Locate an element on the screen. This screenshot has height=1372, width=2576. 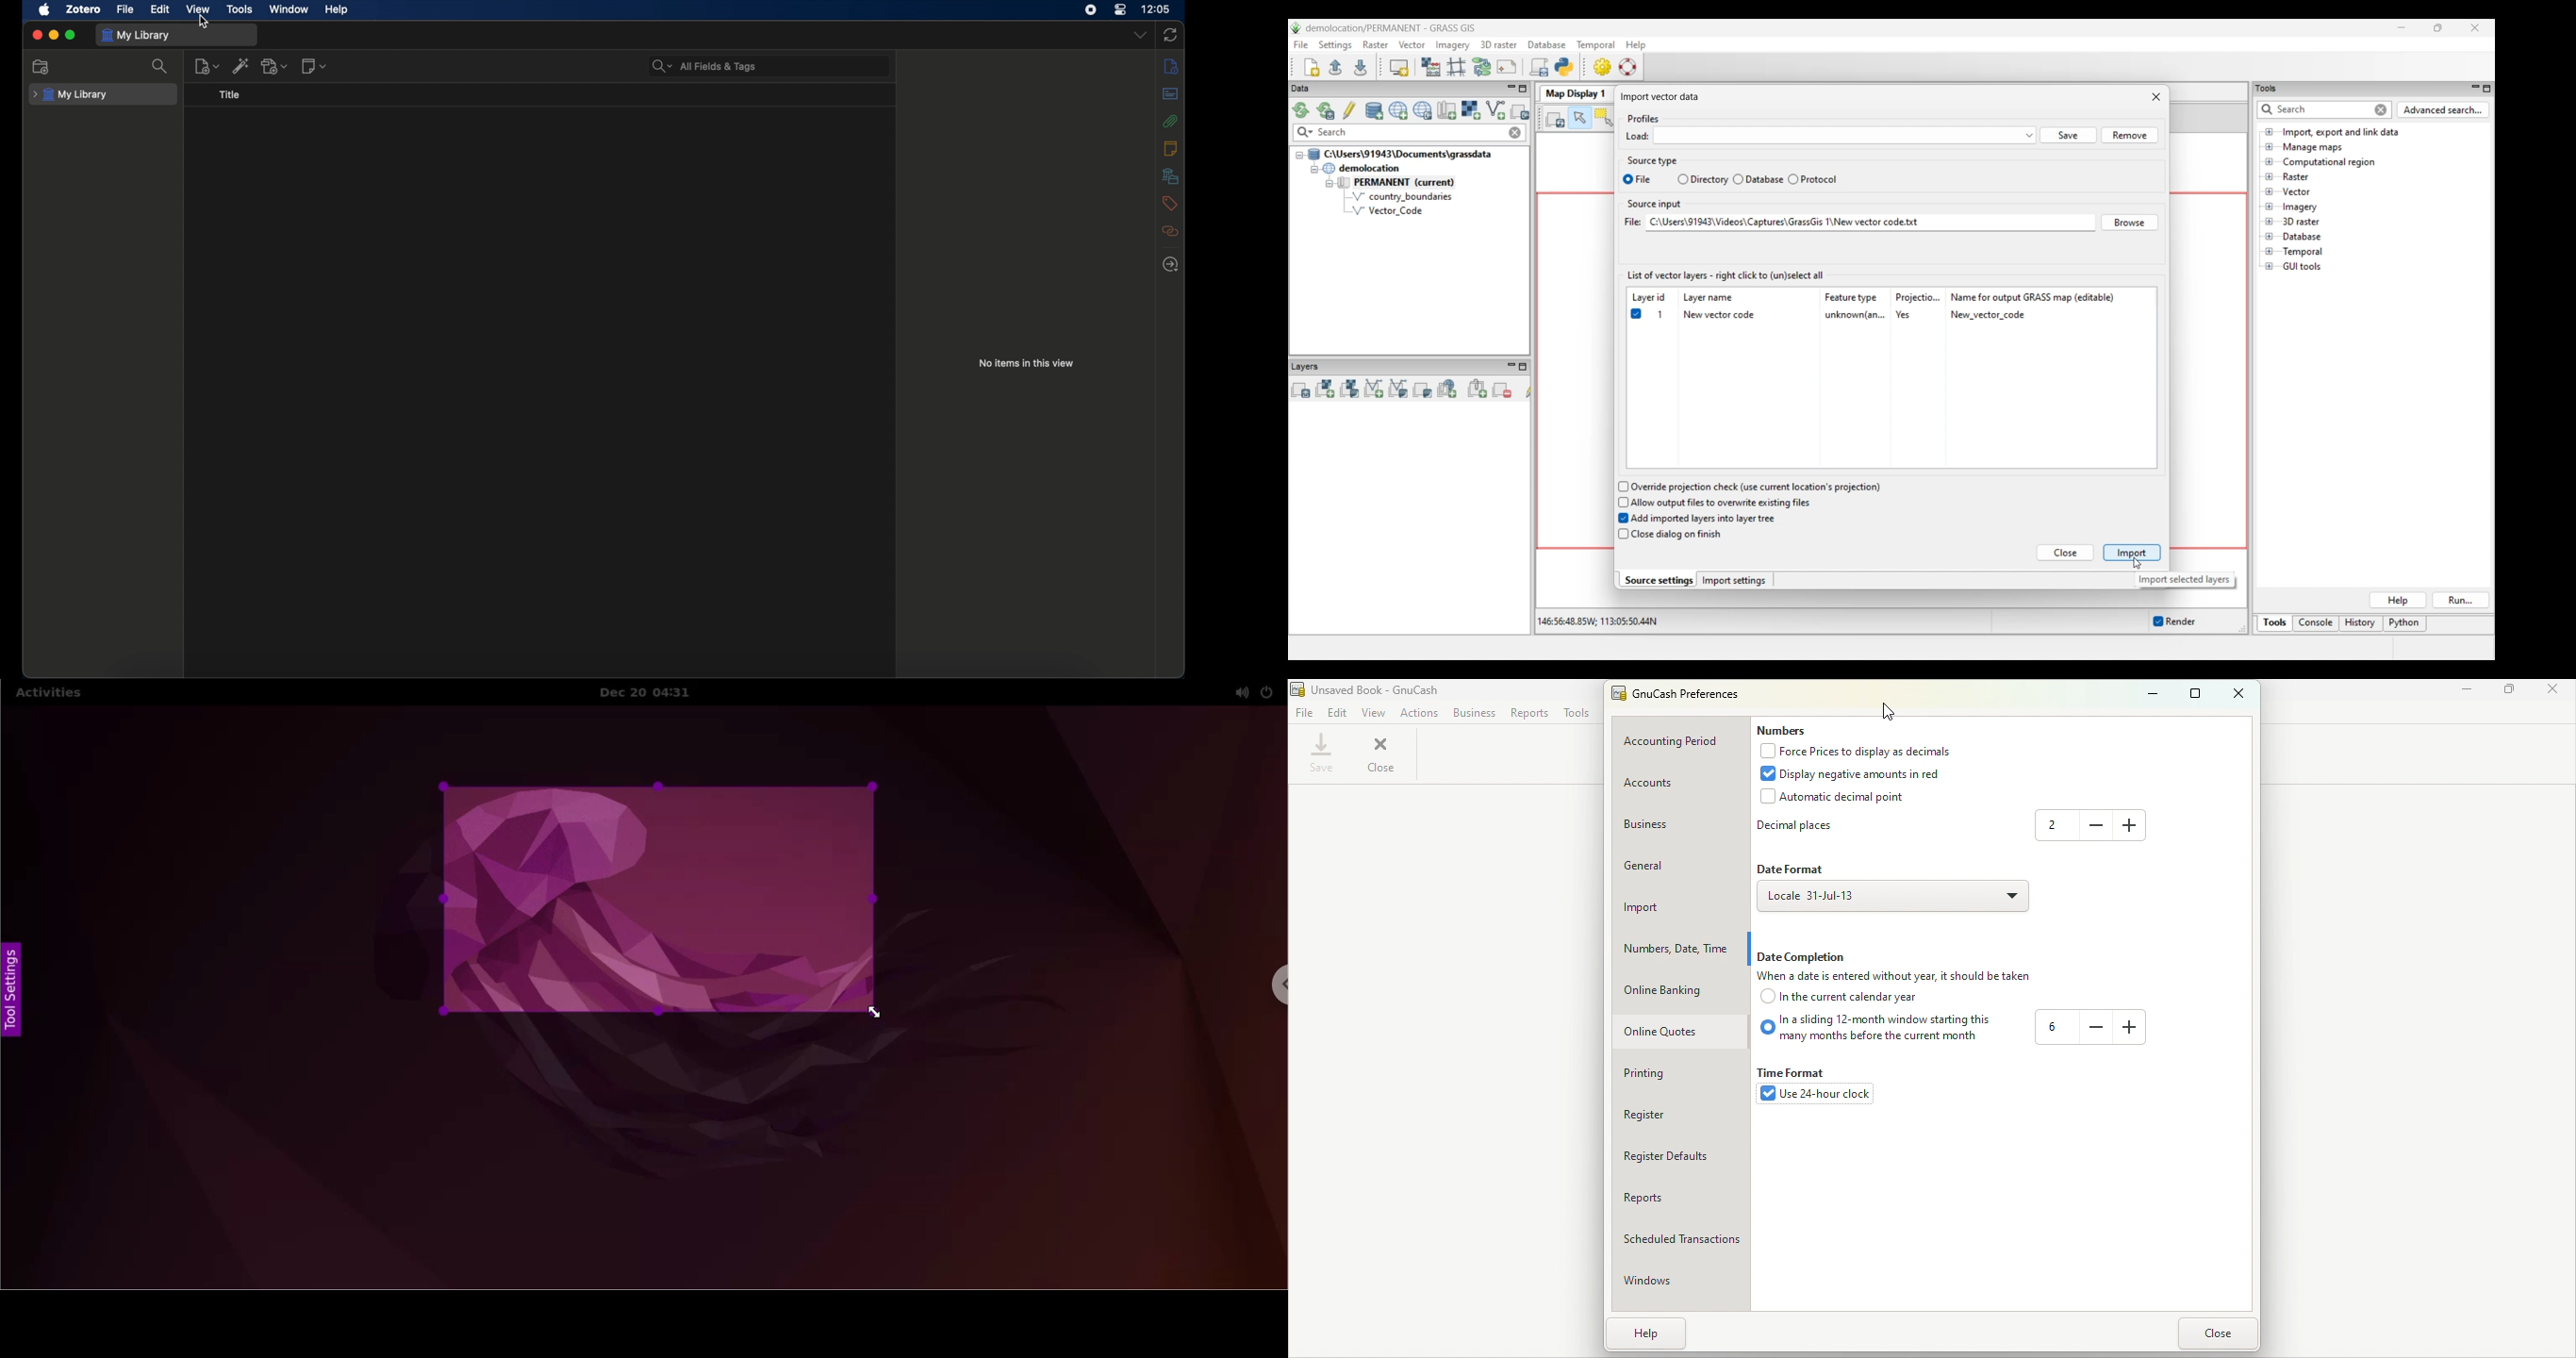
select capture area is located at coordinates (654, 899).